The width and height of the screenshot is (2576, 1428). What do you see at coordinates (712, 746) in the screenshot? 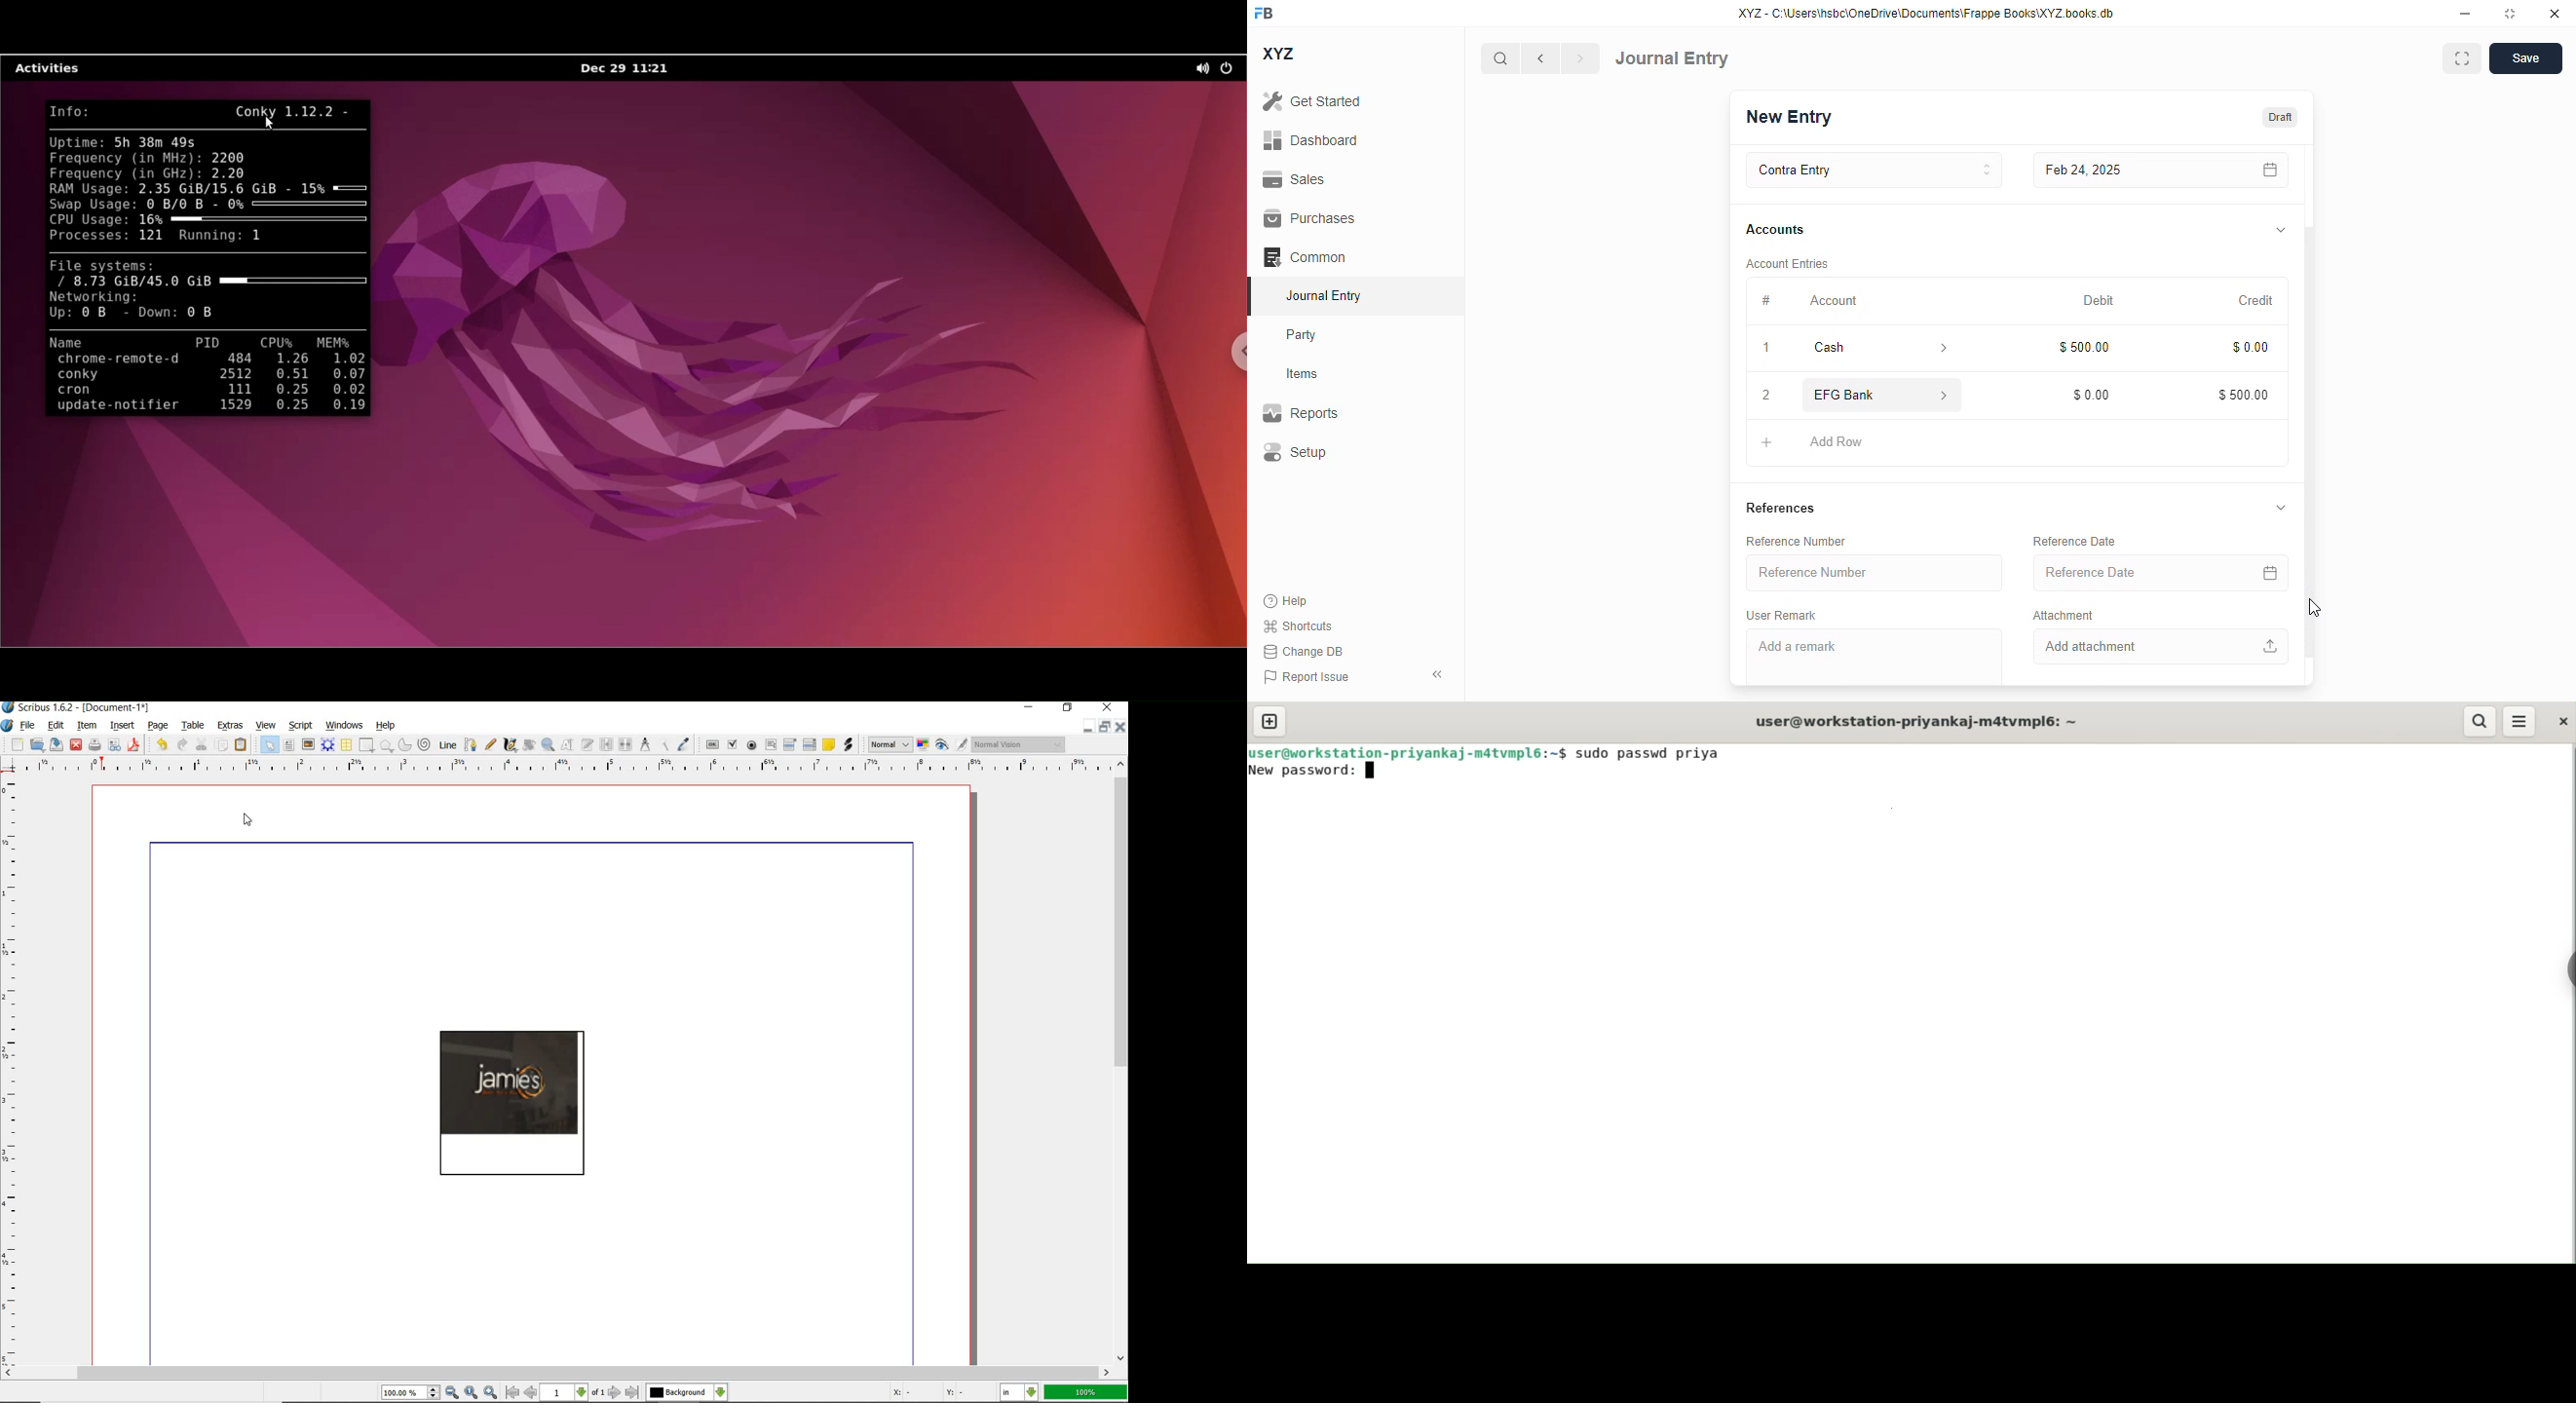
I see `pdf push button` at bounding box center [712, 746].